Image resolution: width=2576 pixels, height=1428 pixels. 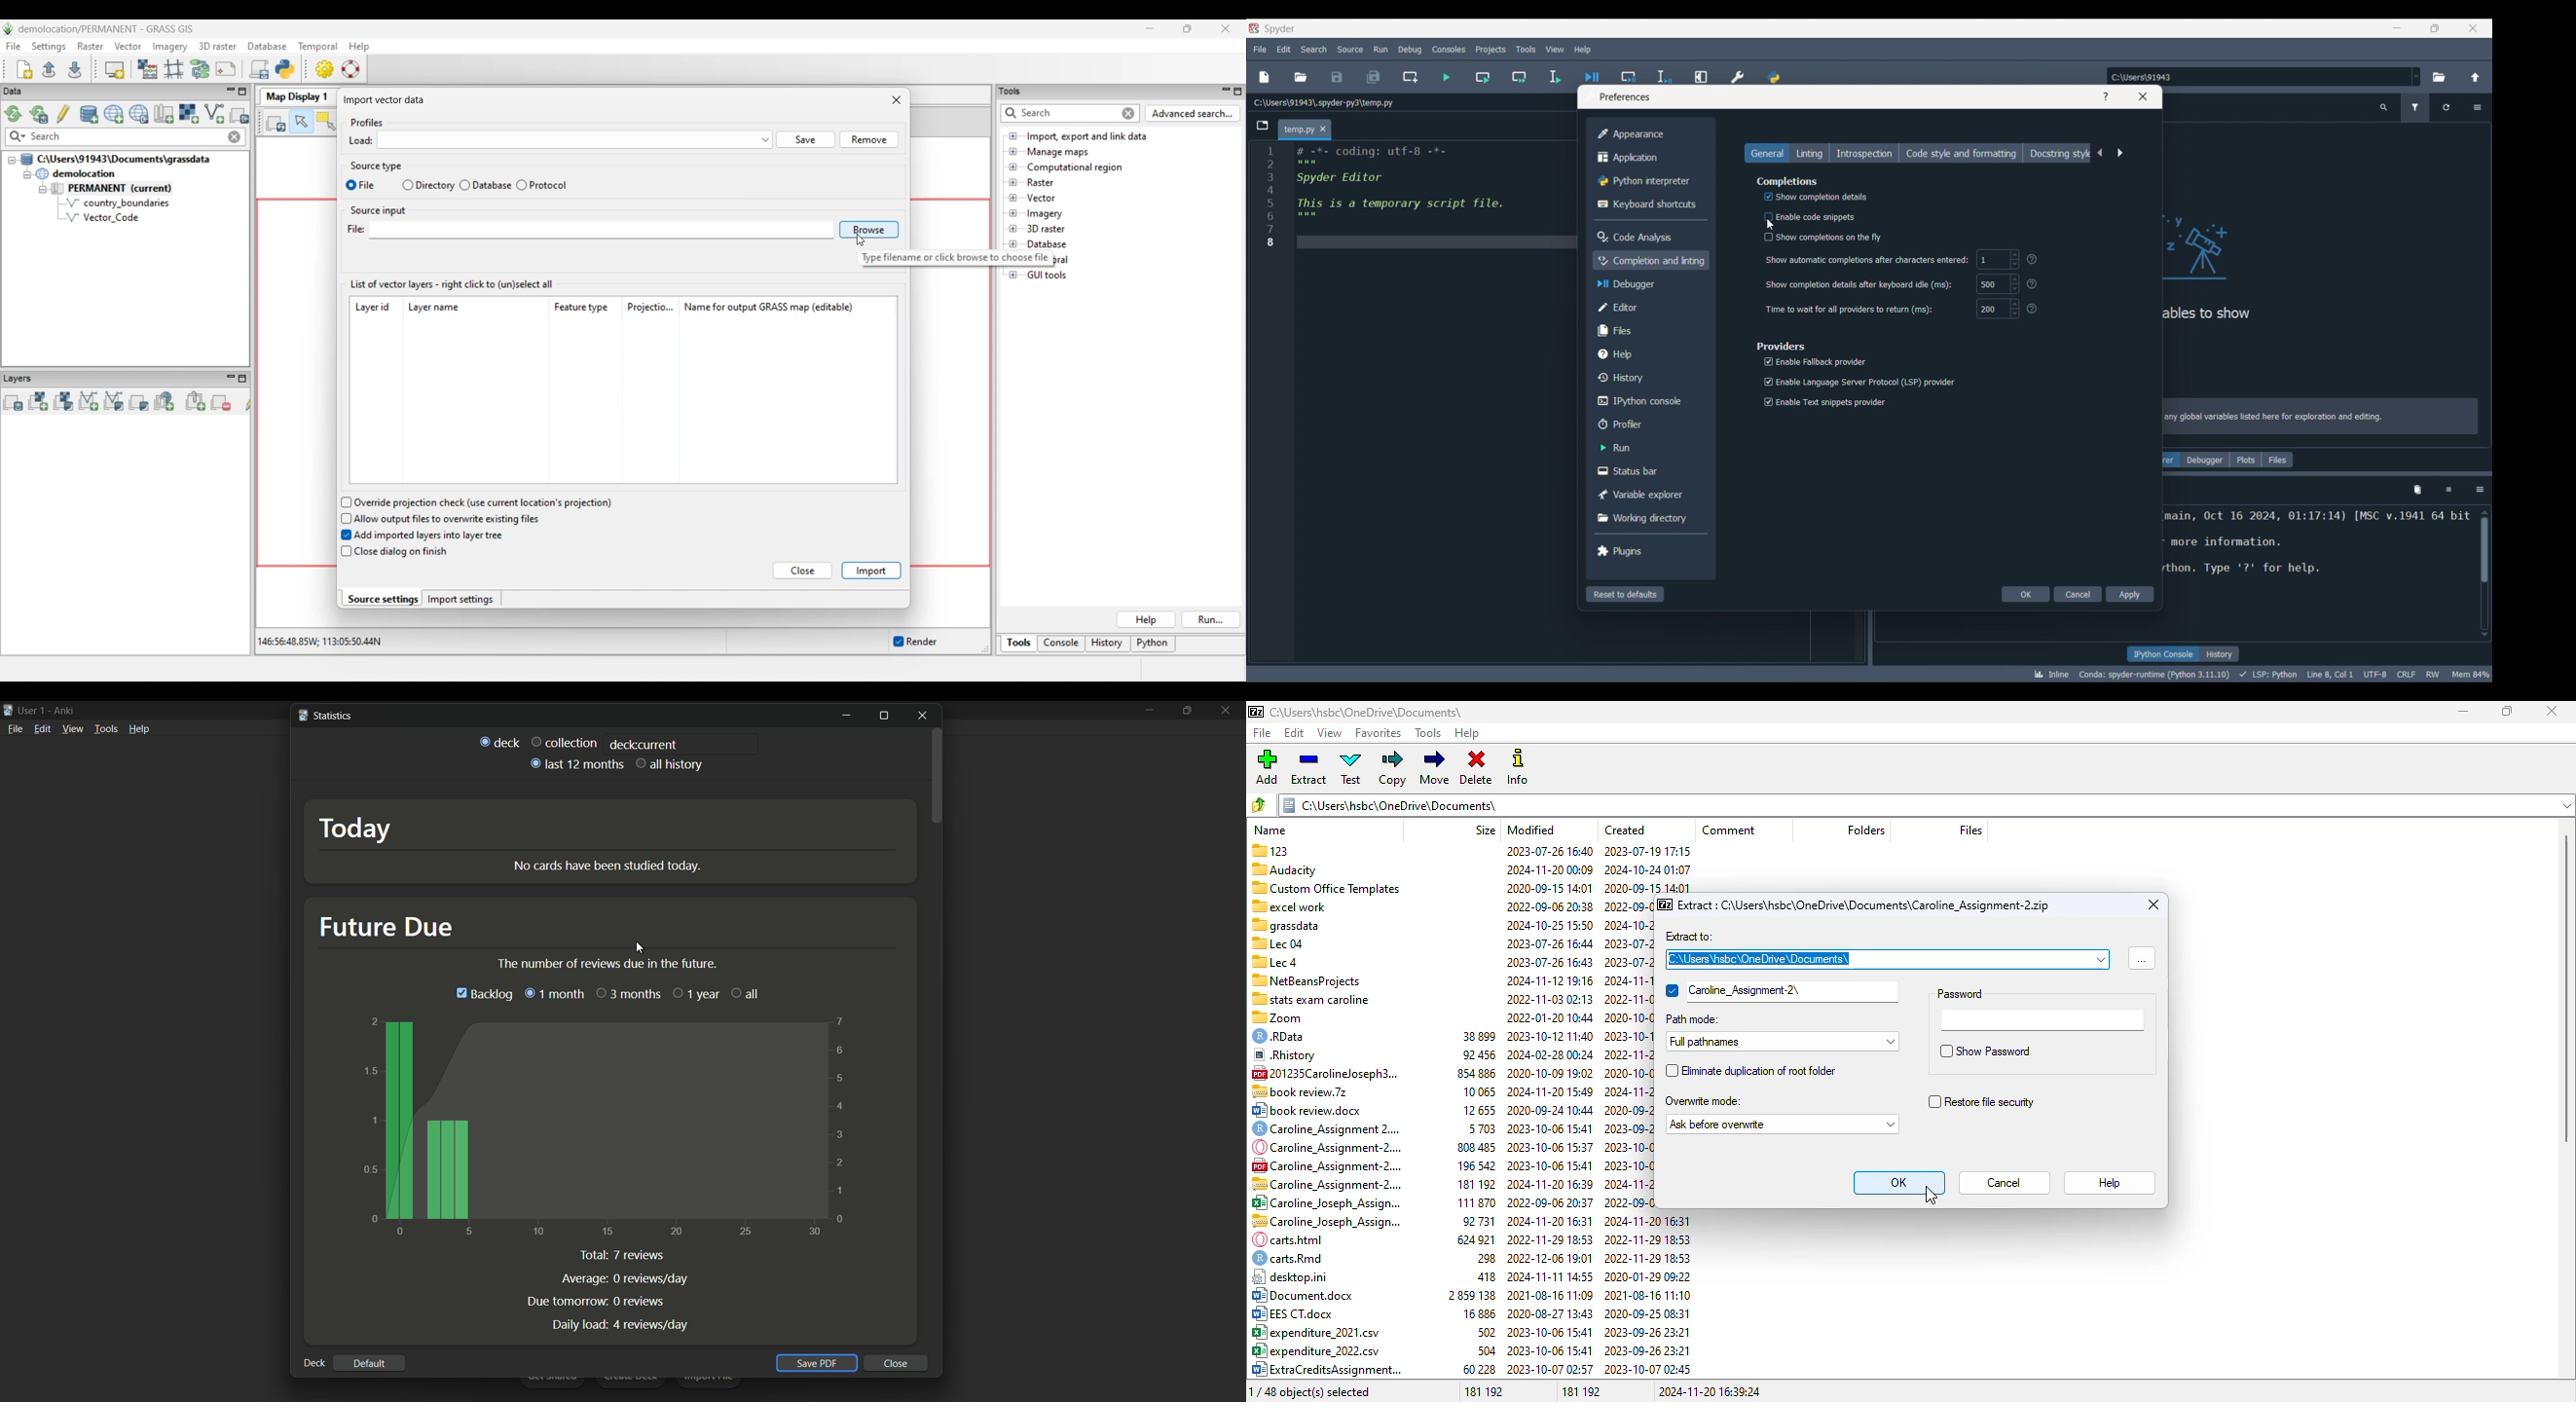 I want to click on scroll bar, so click(x=937, y=776).